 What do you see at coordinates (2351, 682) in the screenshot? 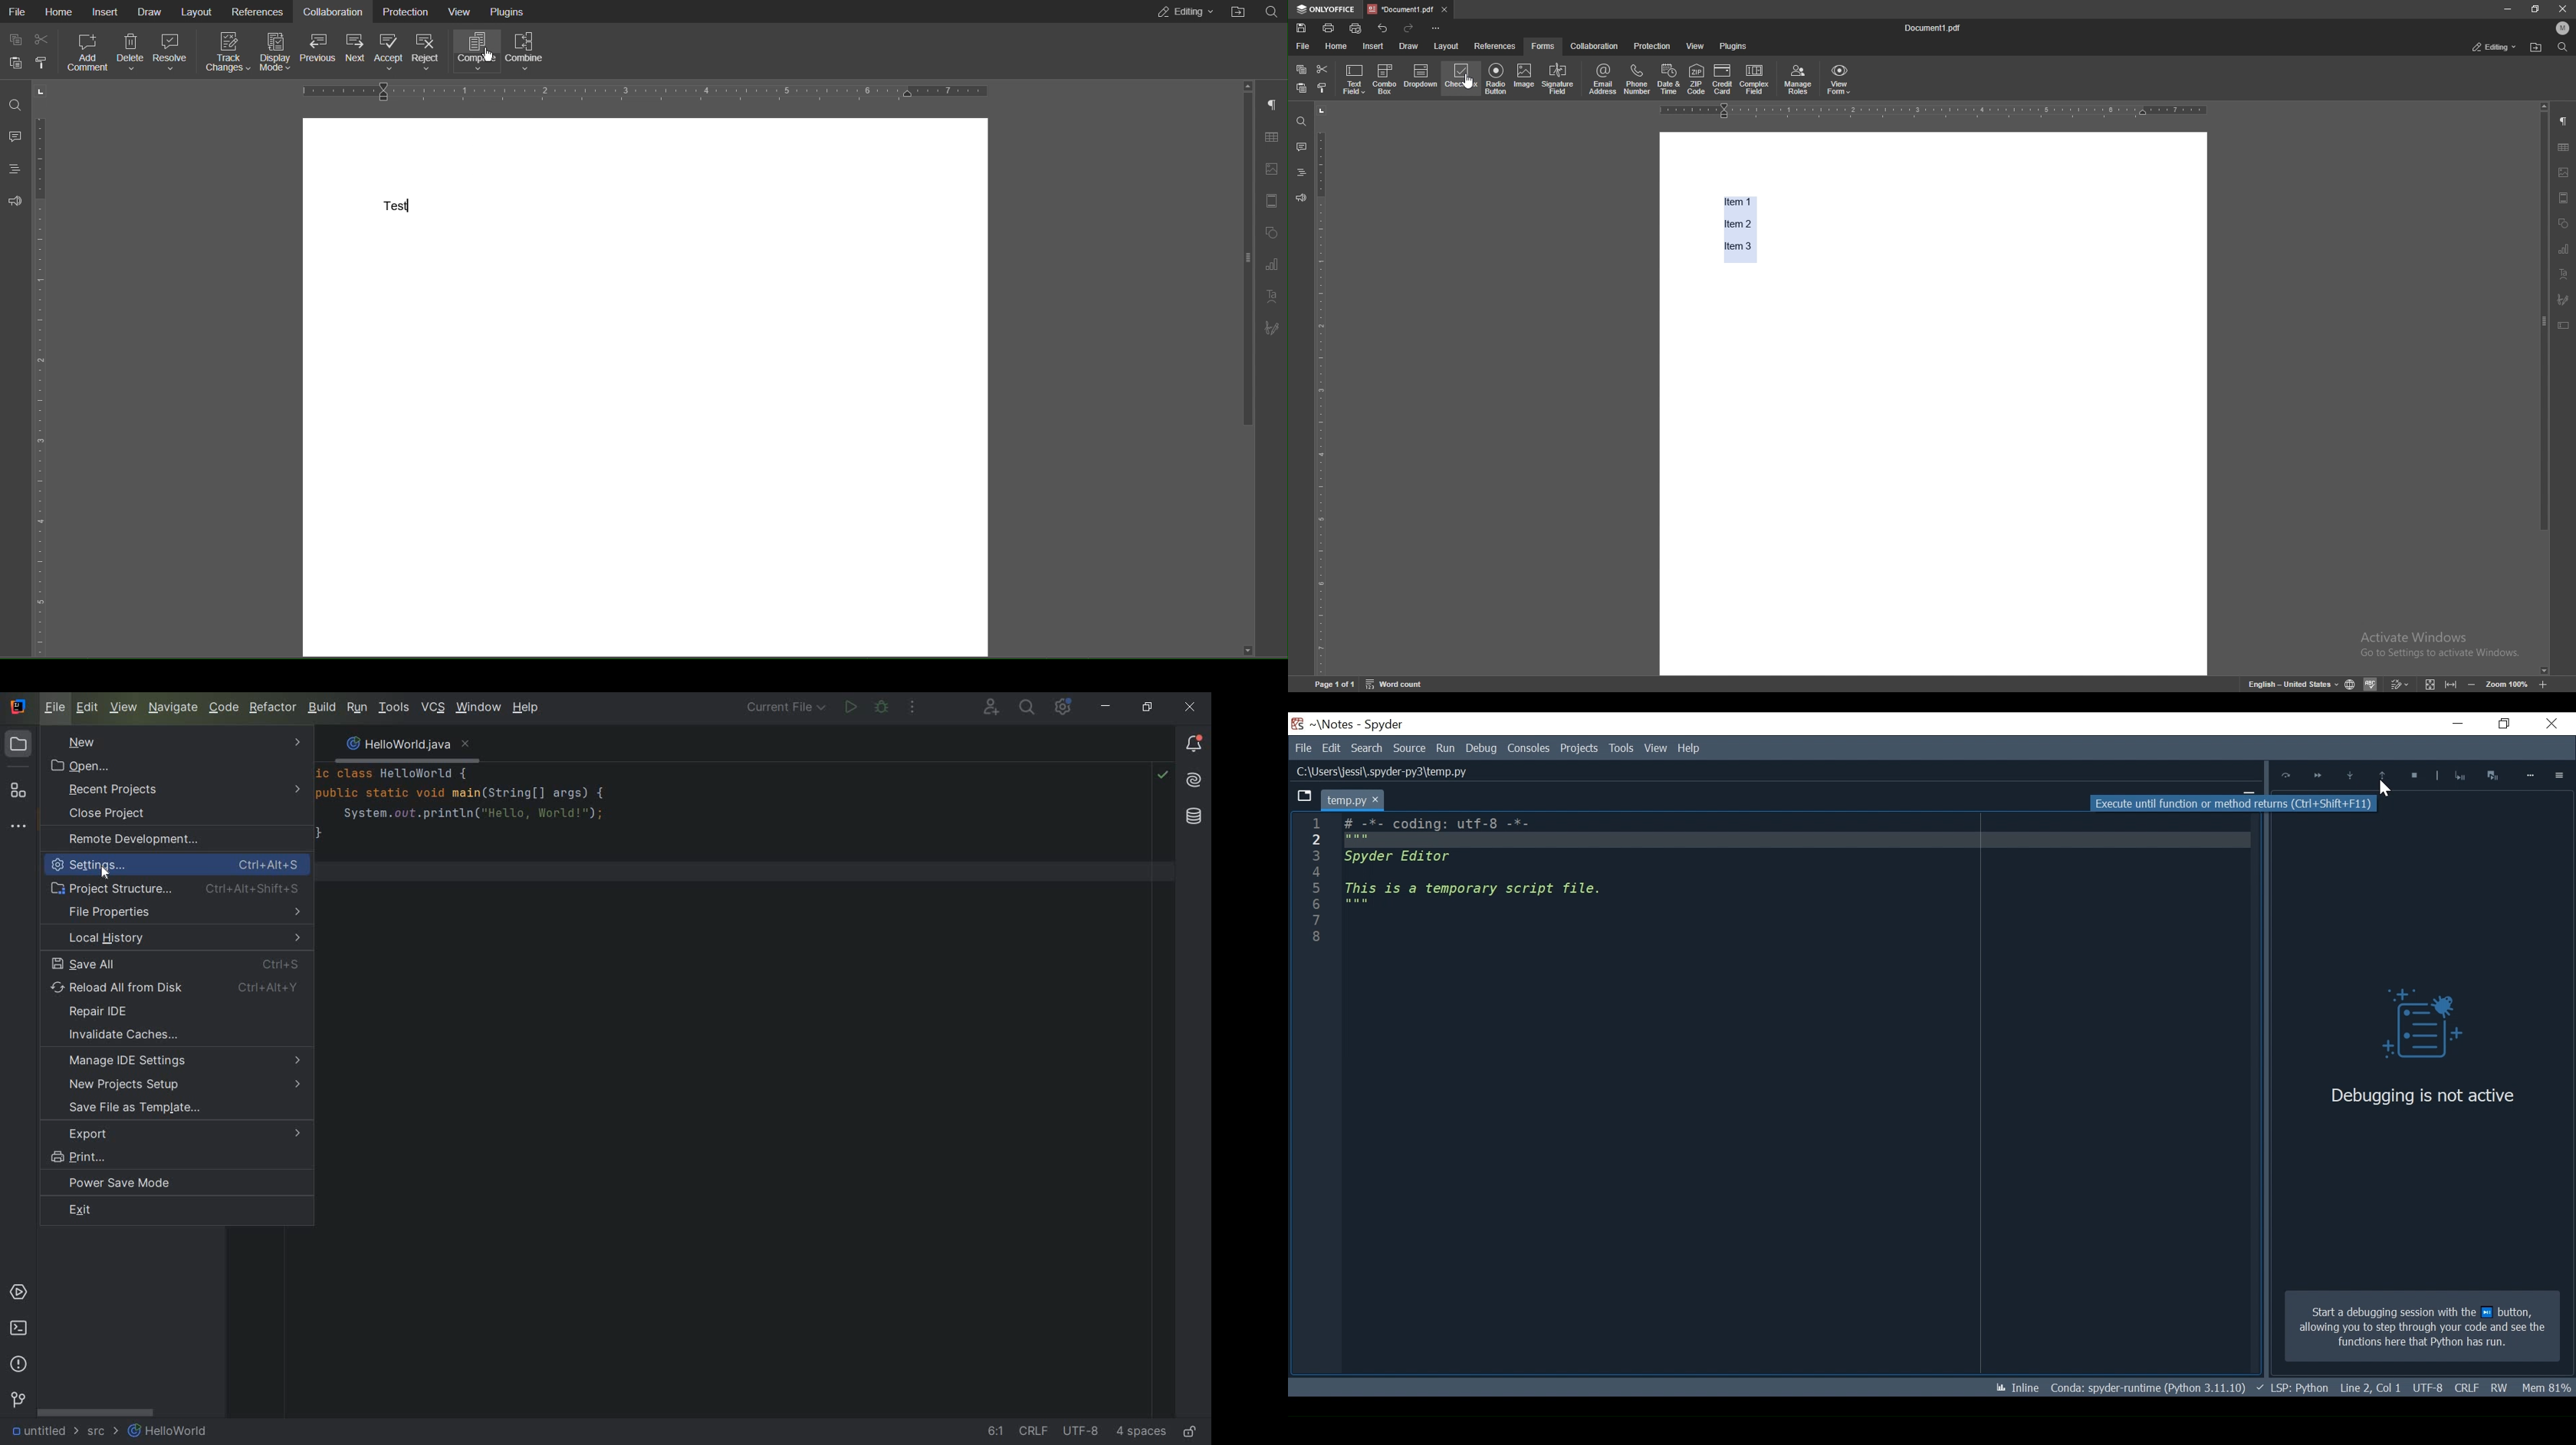
I see `change doc language` at bounding box center [2351, 682].